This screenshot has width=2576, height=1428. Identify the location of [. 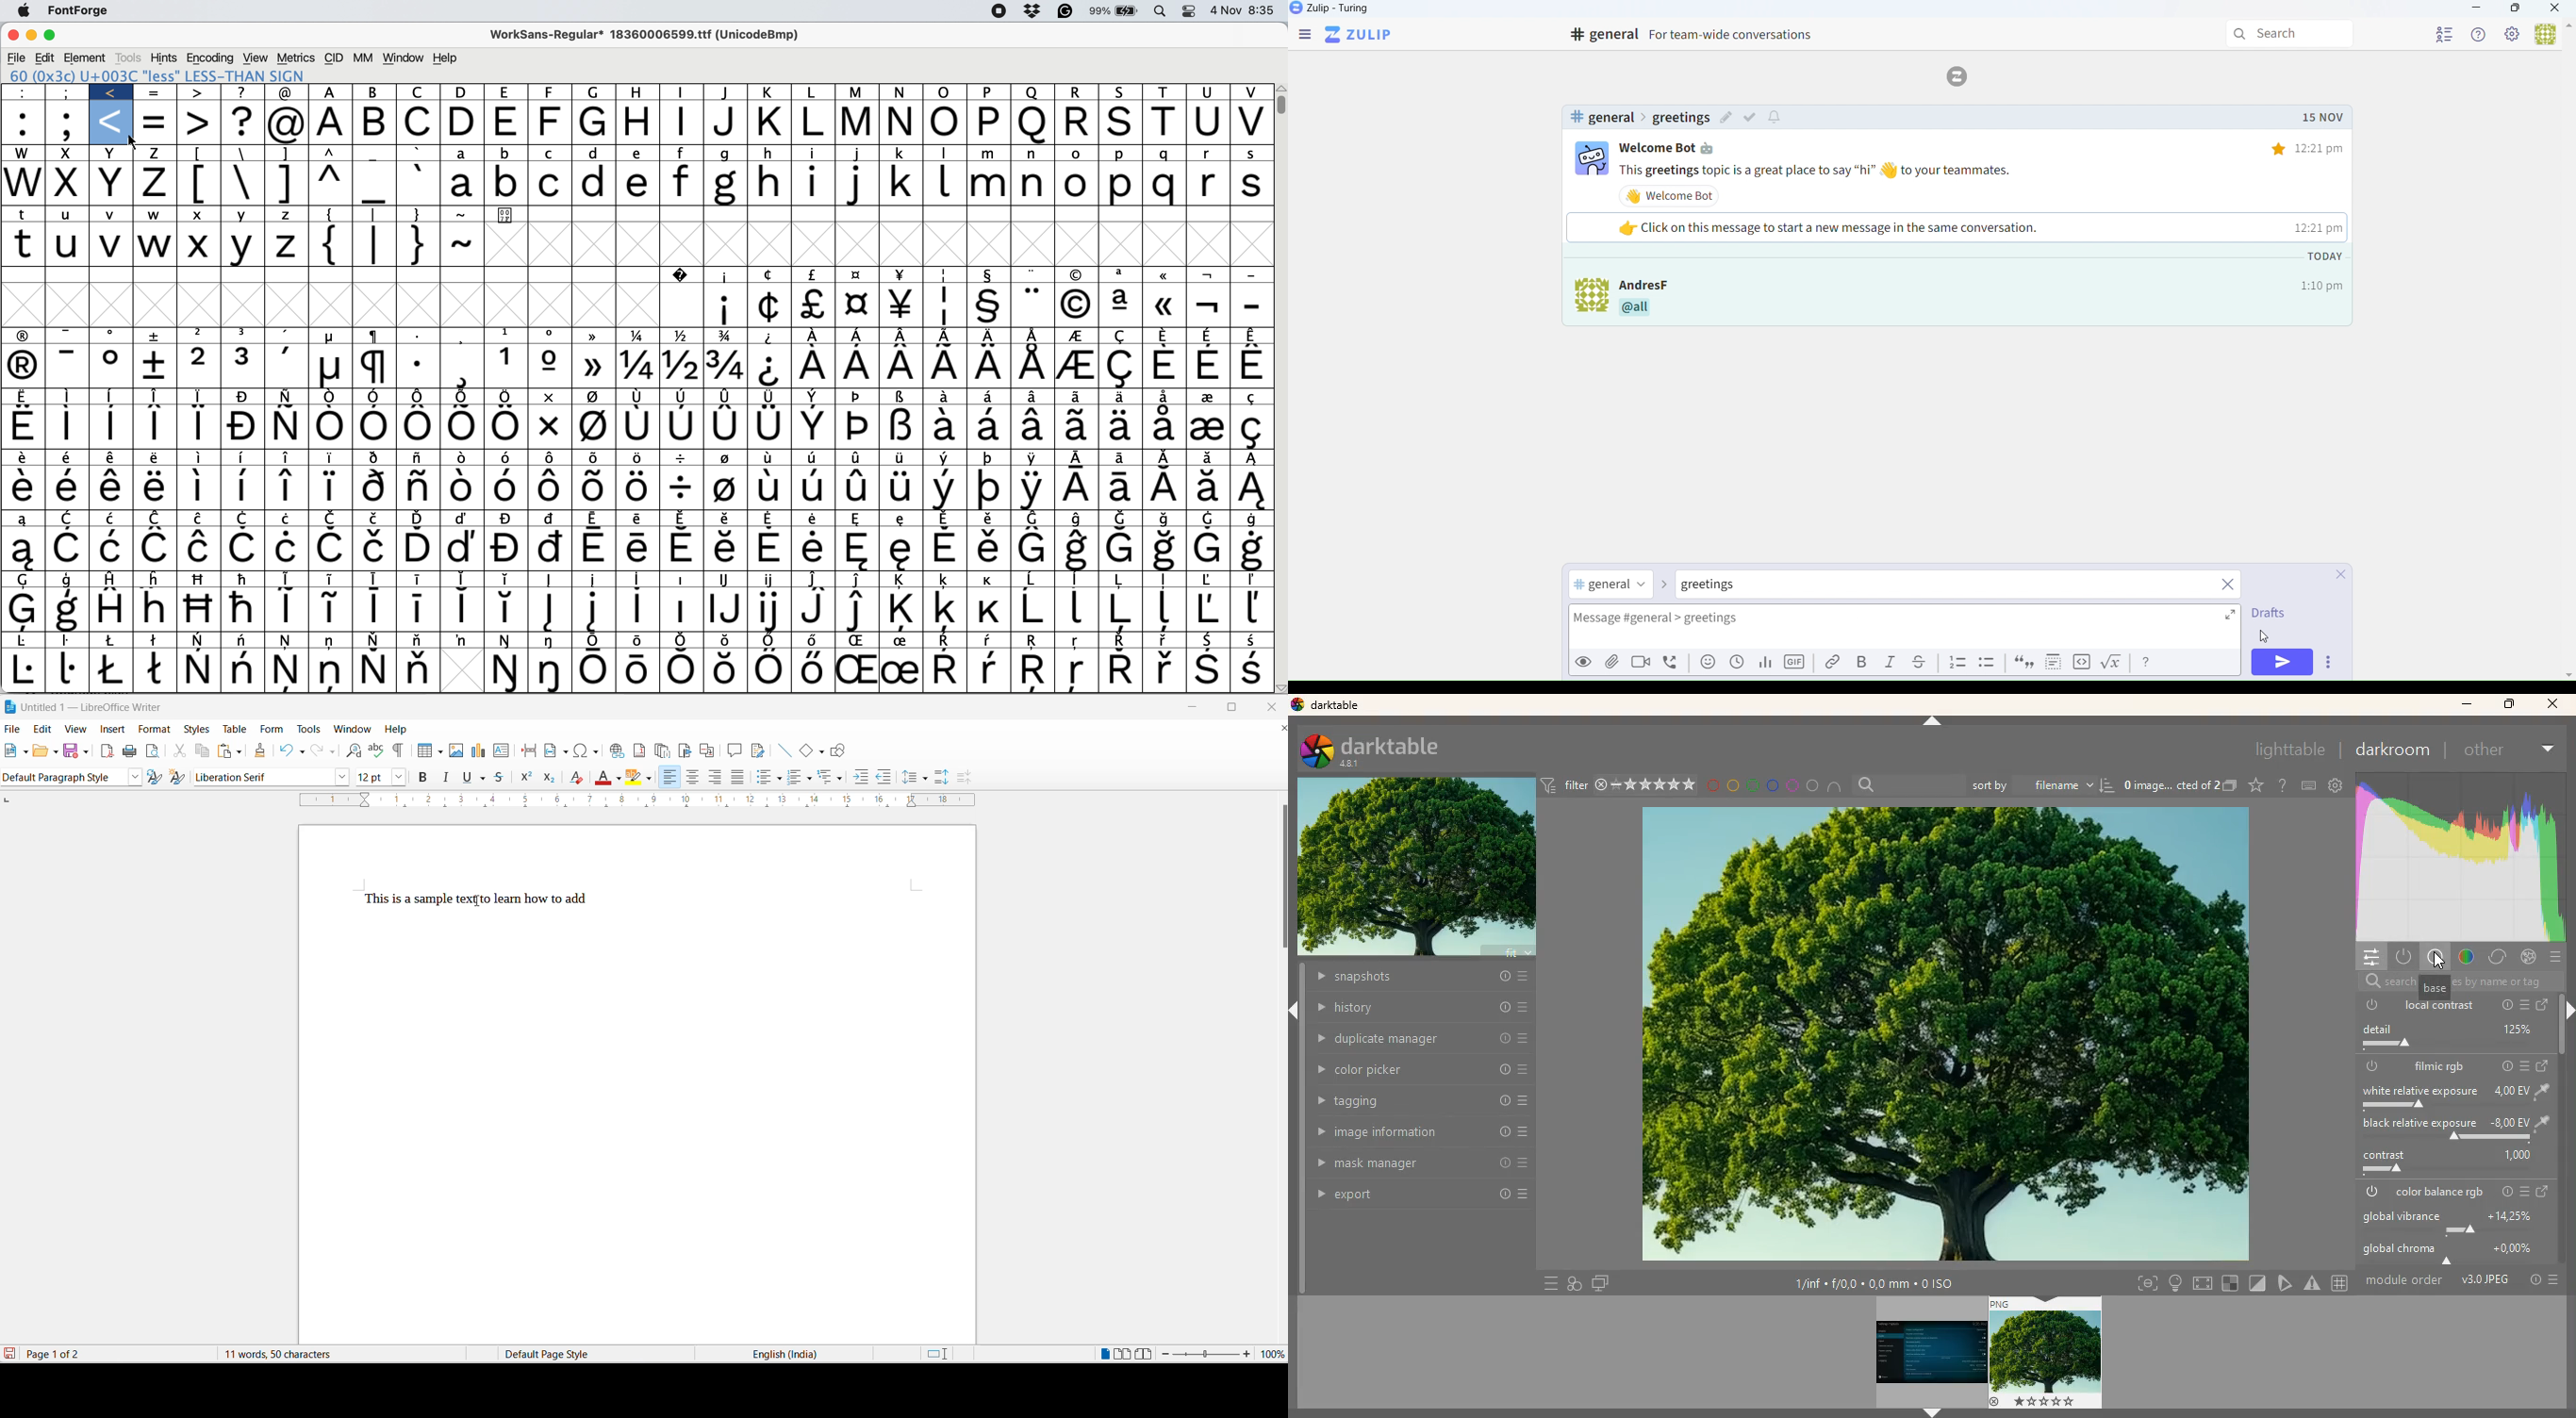
(200, 184).